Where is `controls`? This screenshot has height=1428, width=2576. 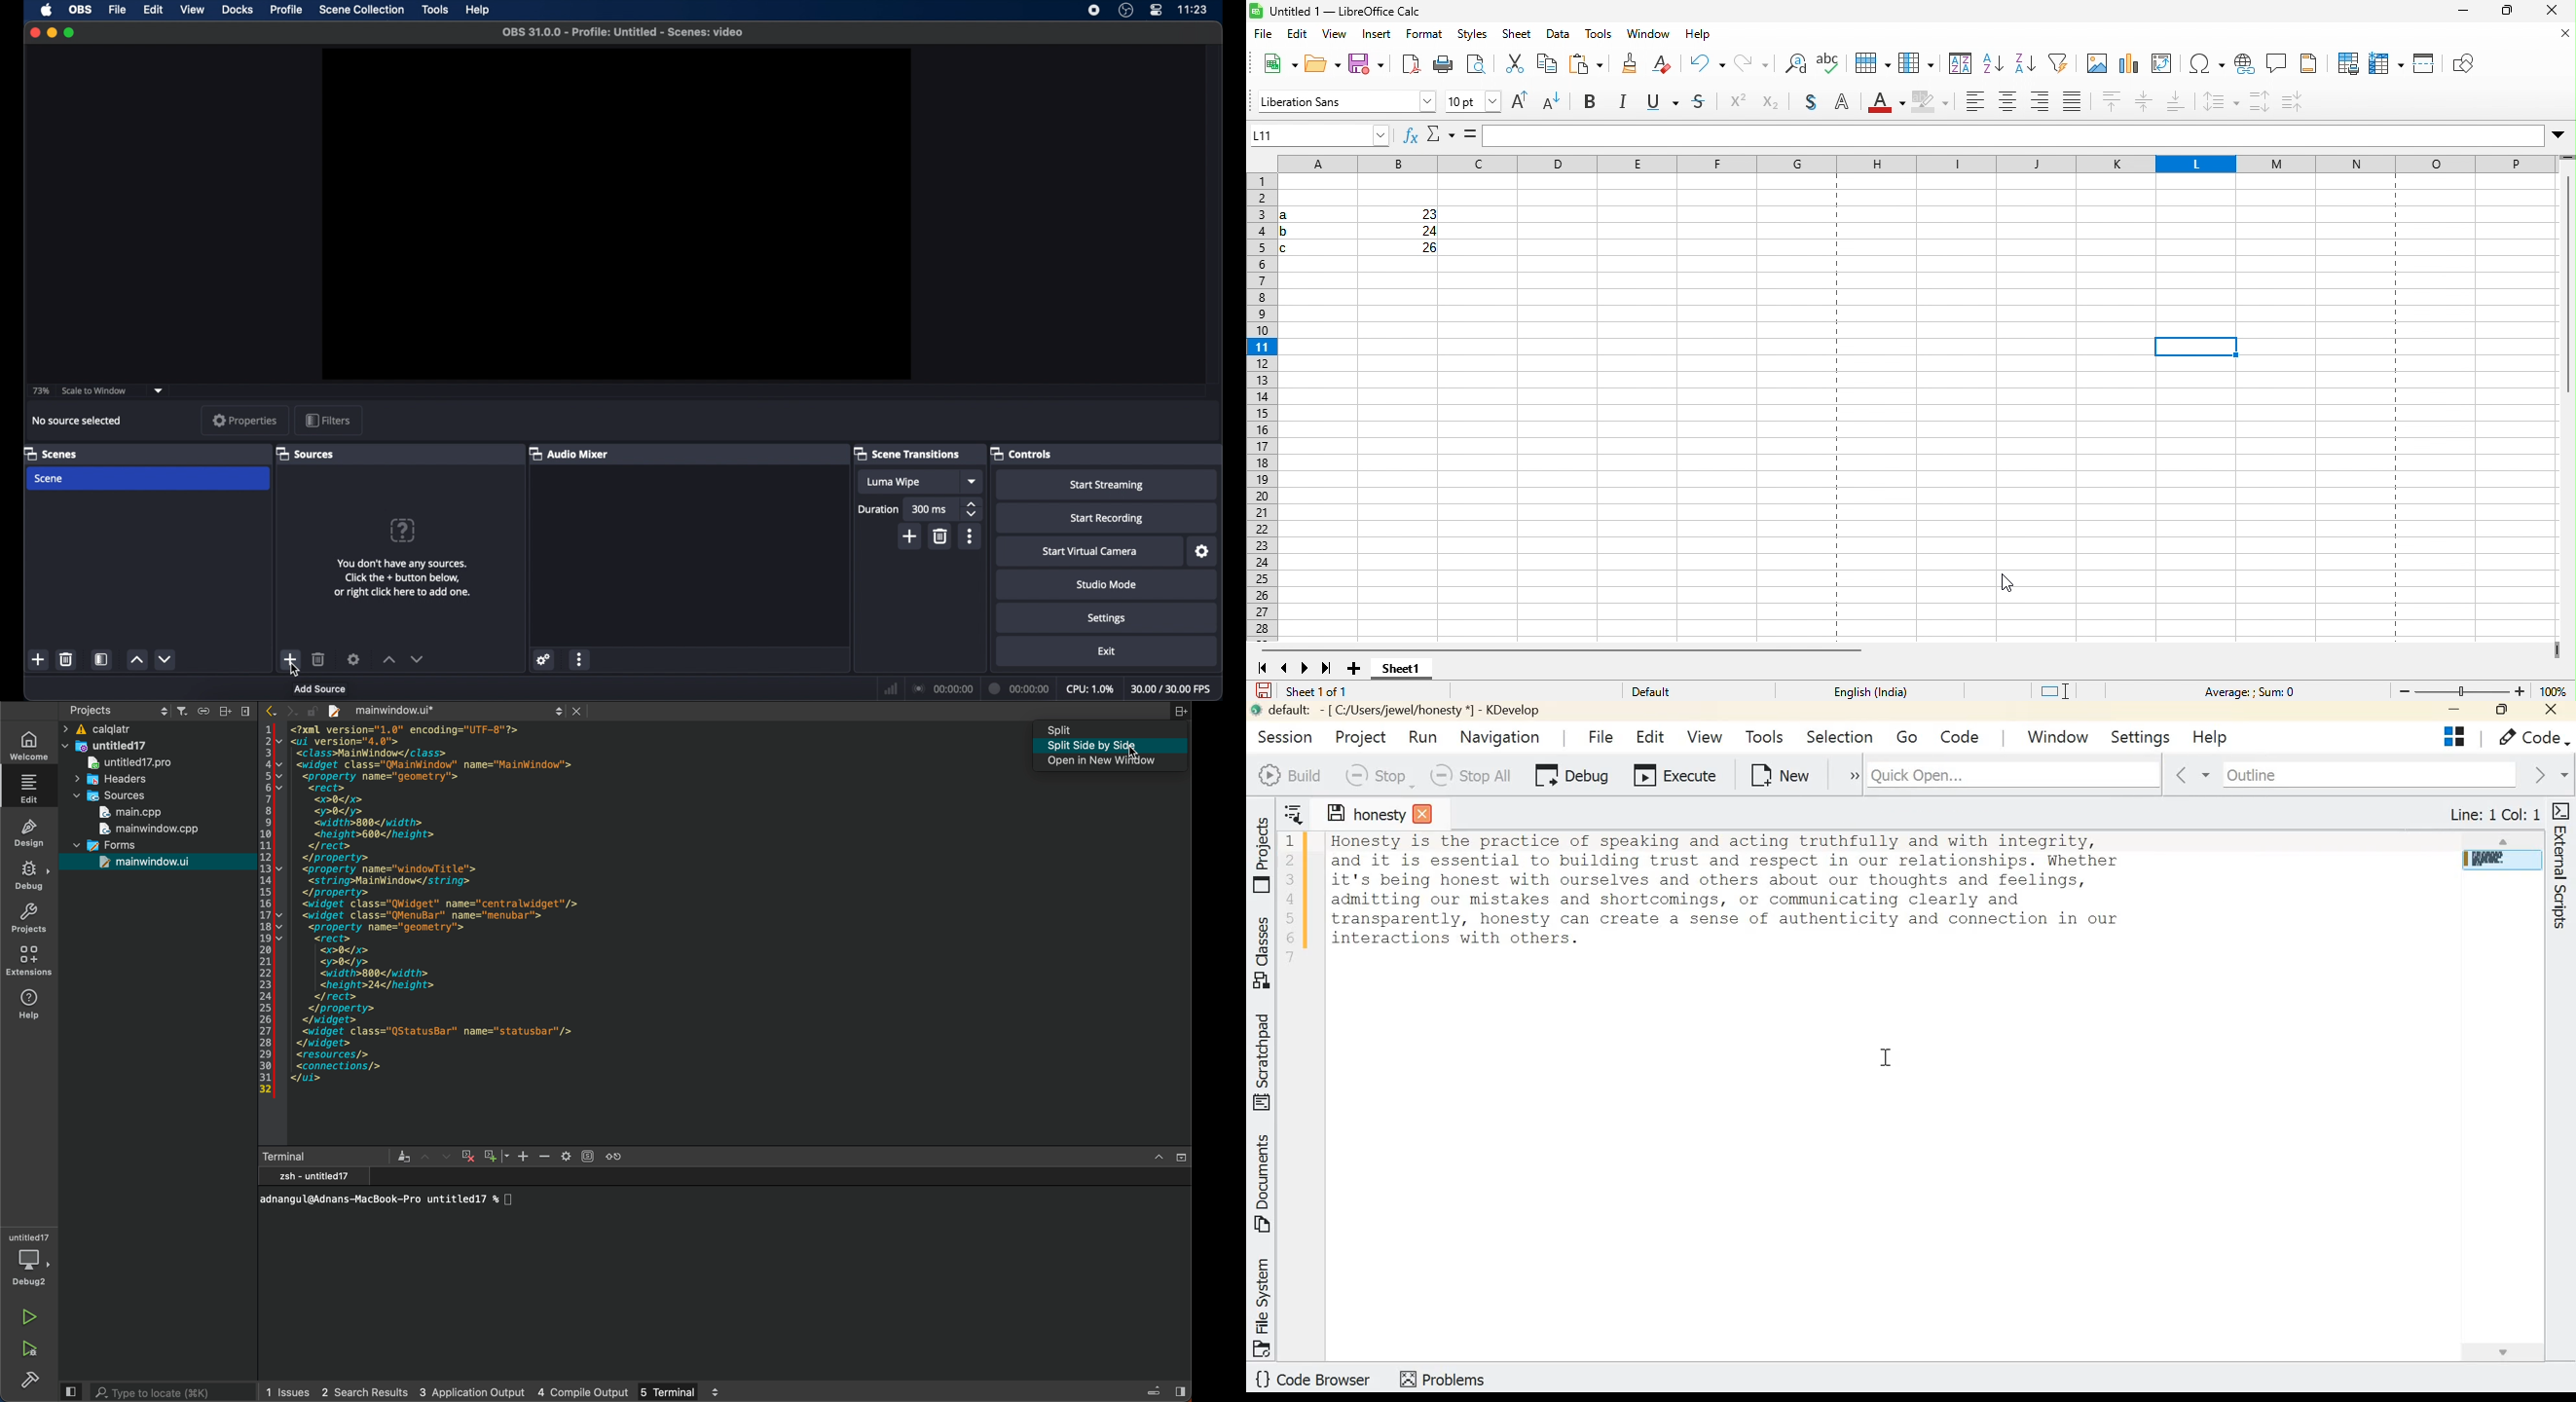 controls is located at coordinates (1021, 453).